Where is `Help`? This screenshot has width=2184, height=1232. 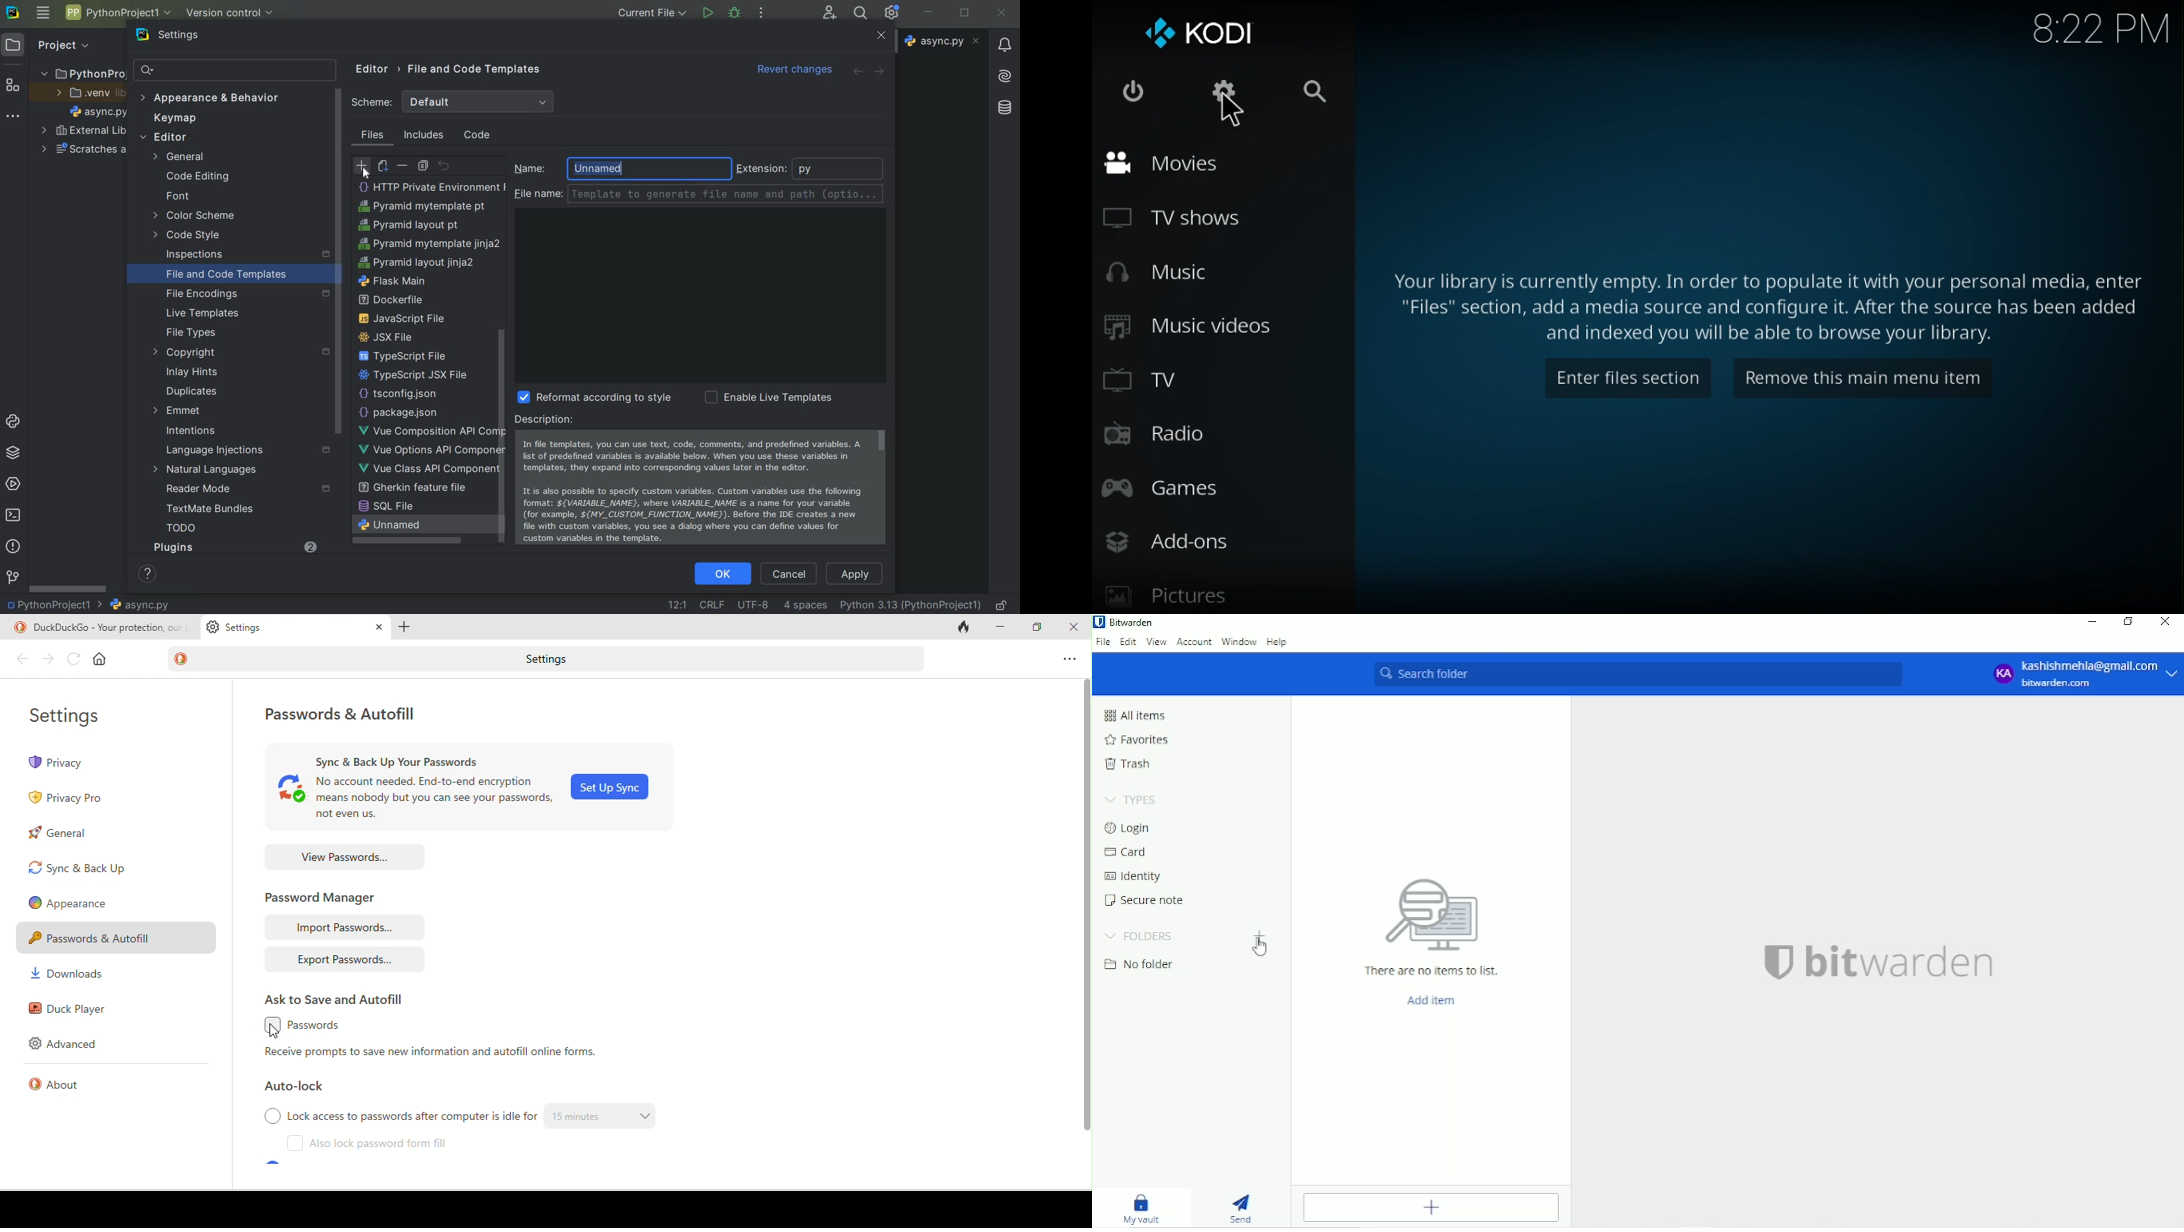
Help is located at coordinates (1278, 643).